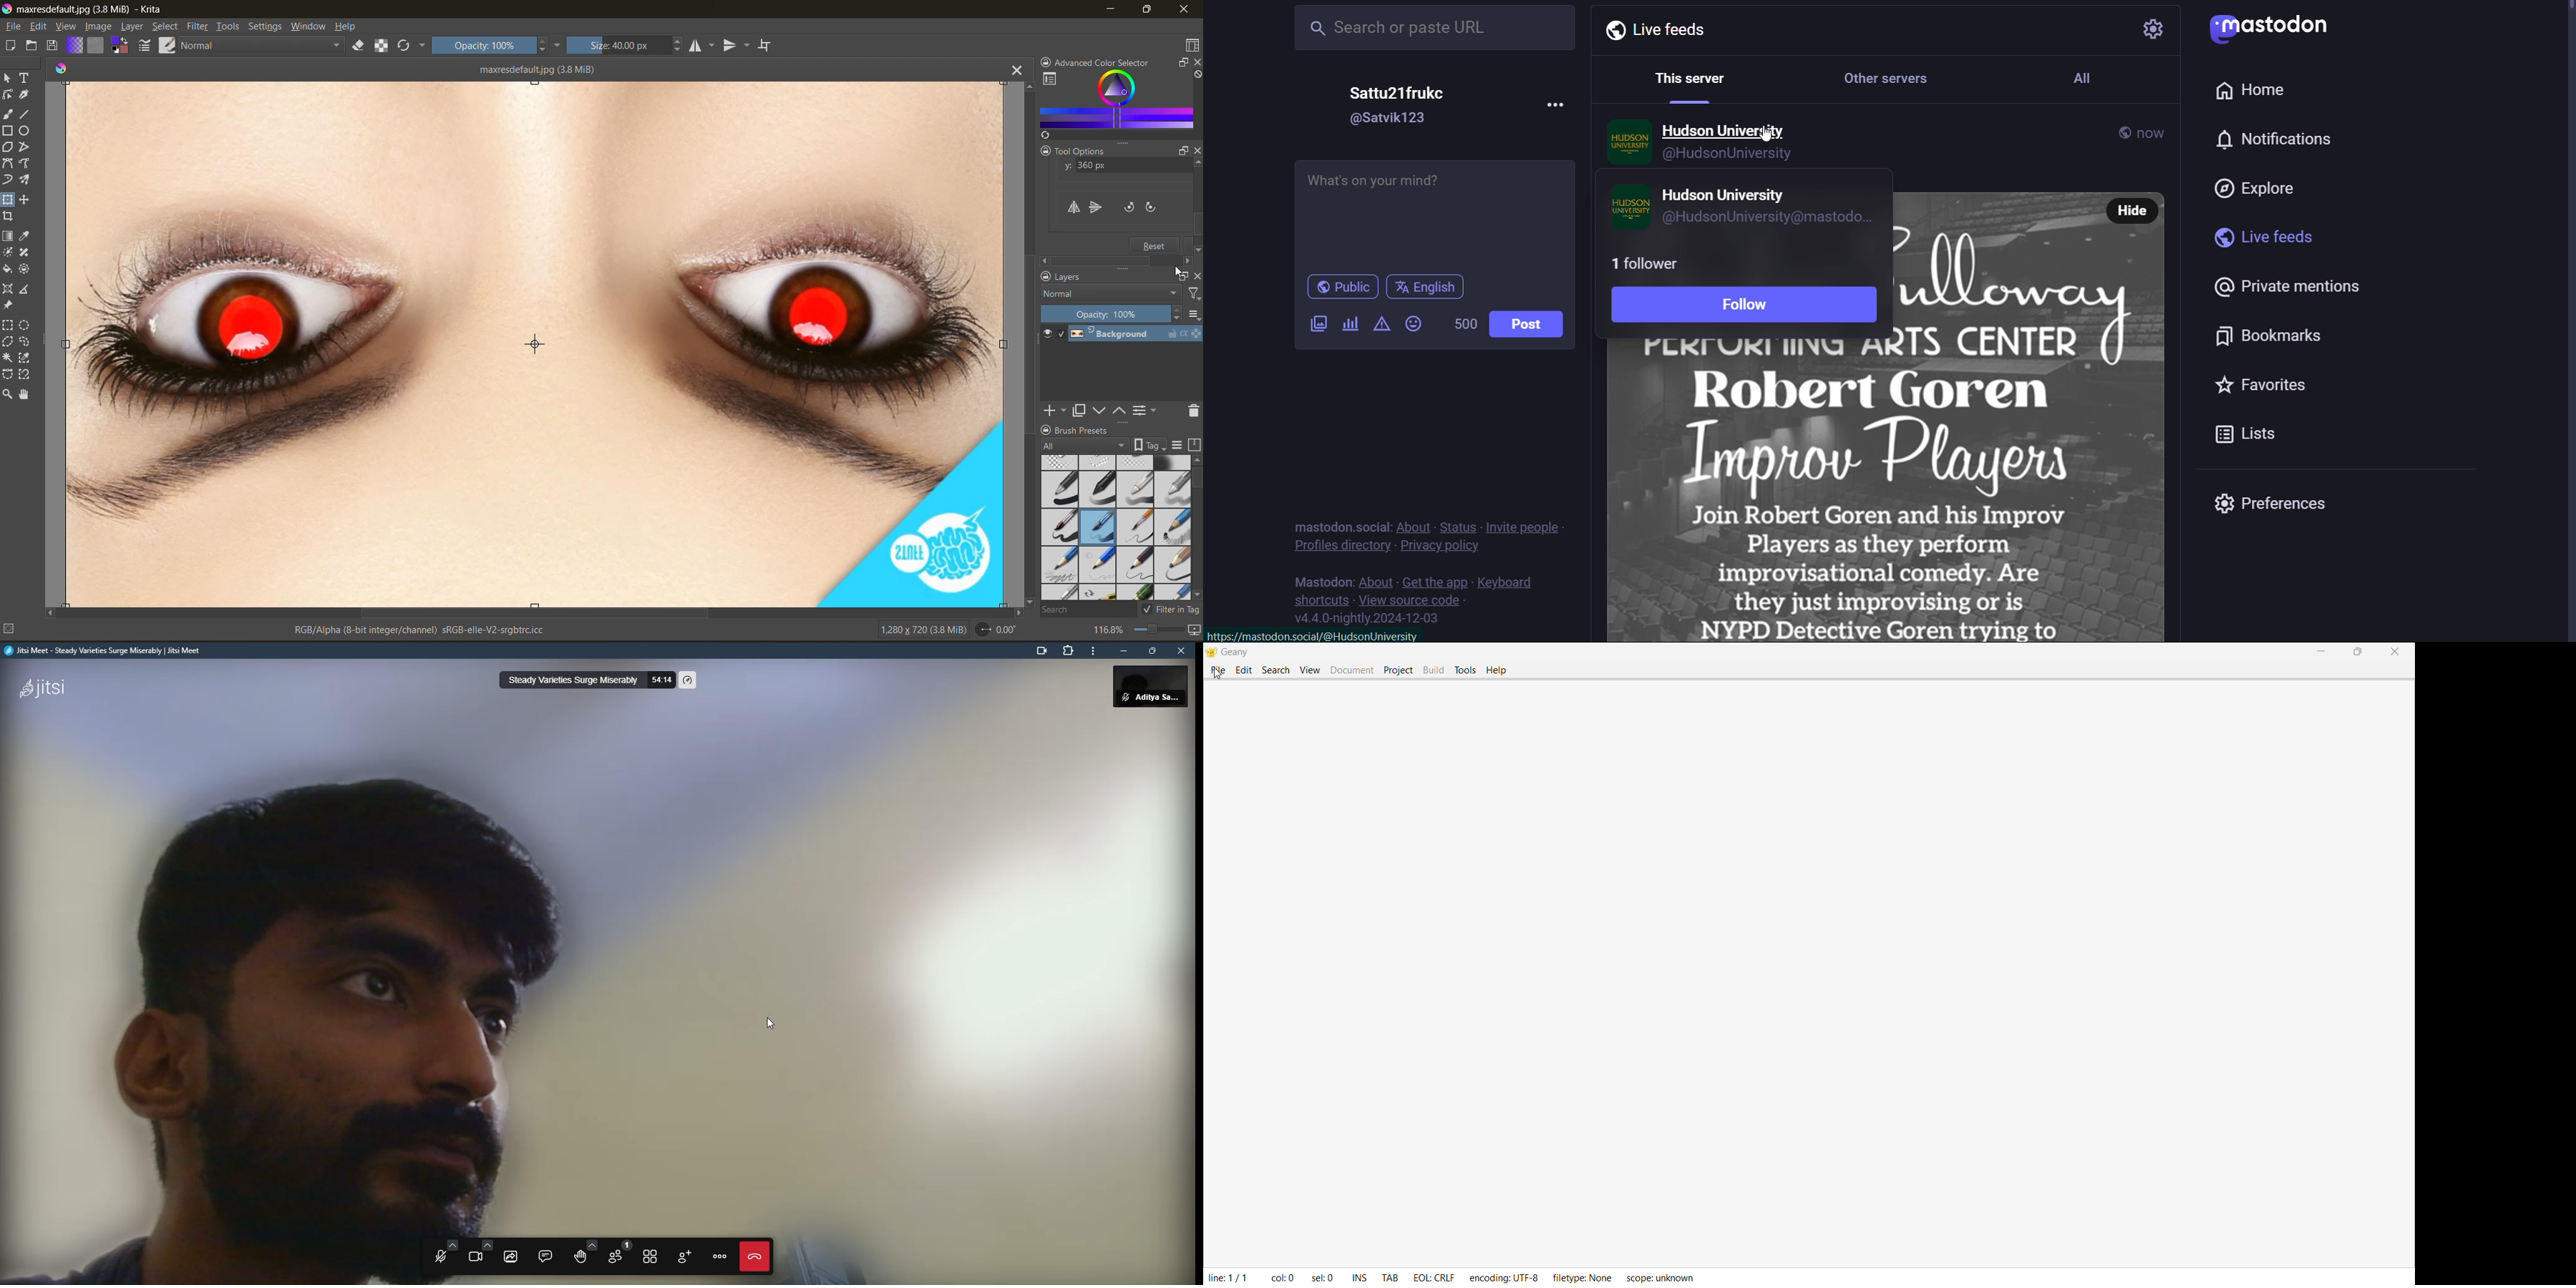 The image size is (2576, 1288). I want to click on Hudson University, so click(1728, 129).